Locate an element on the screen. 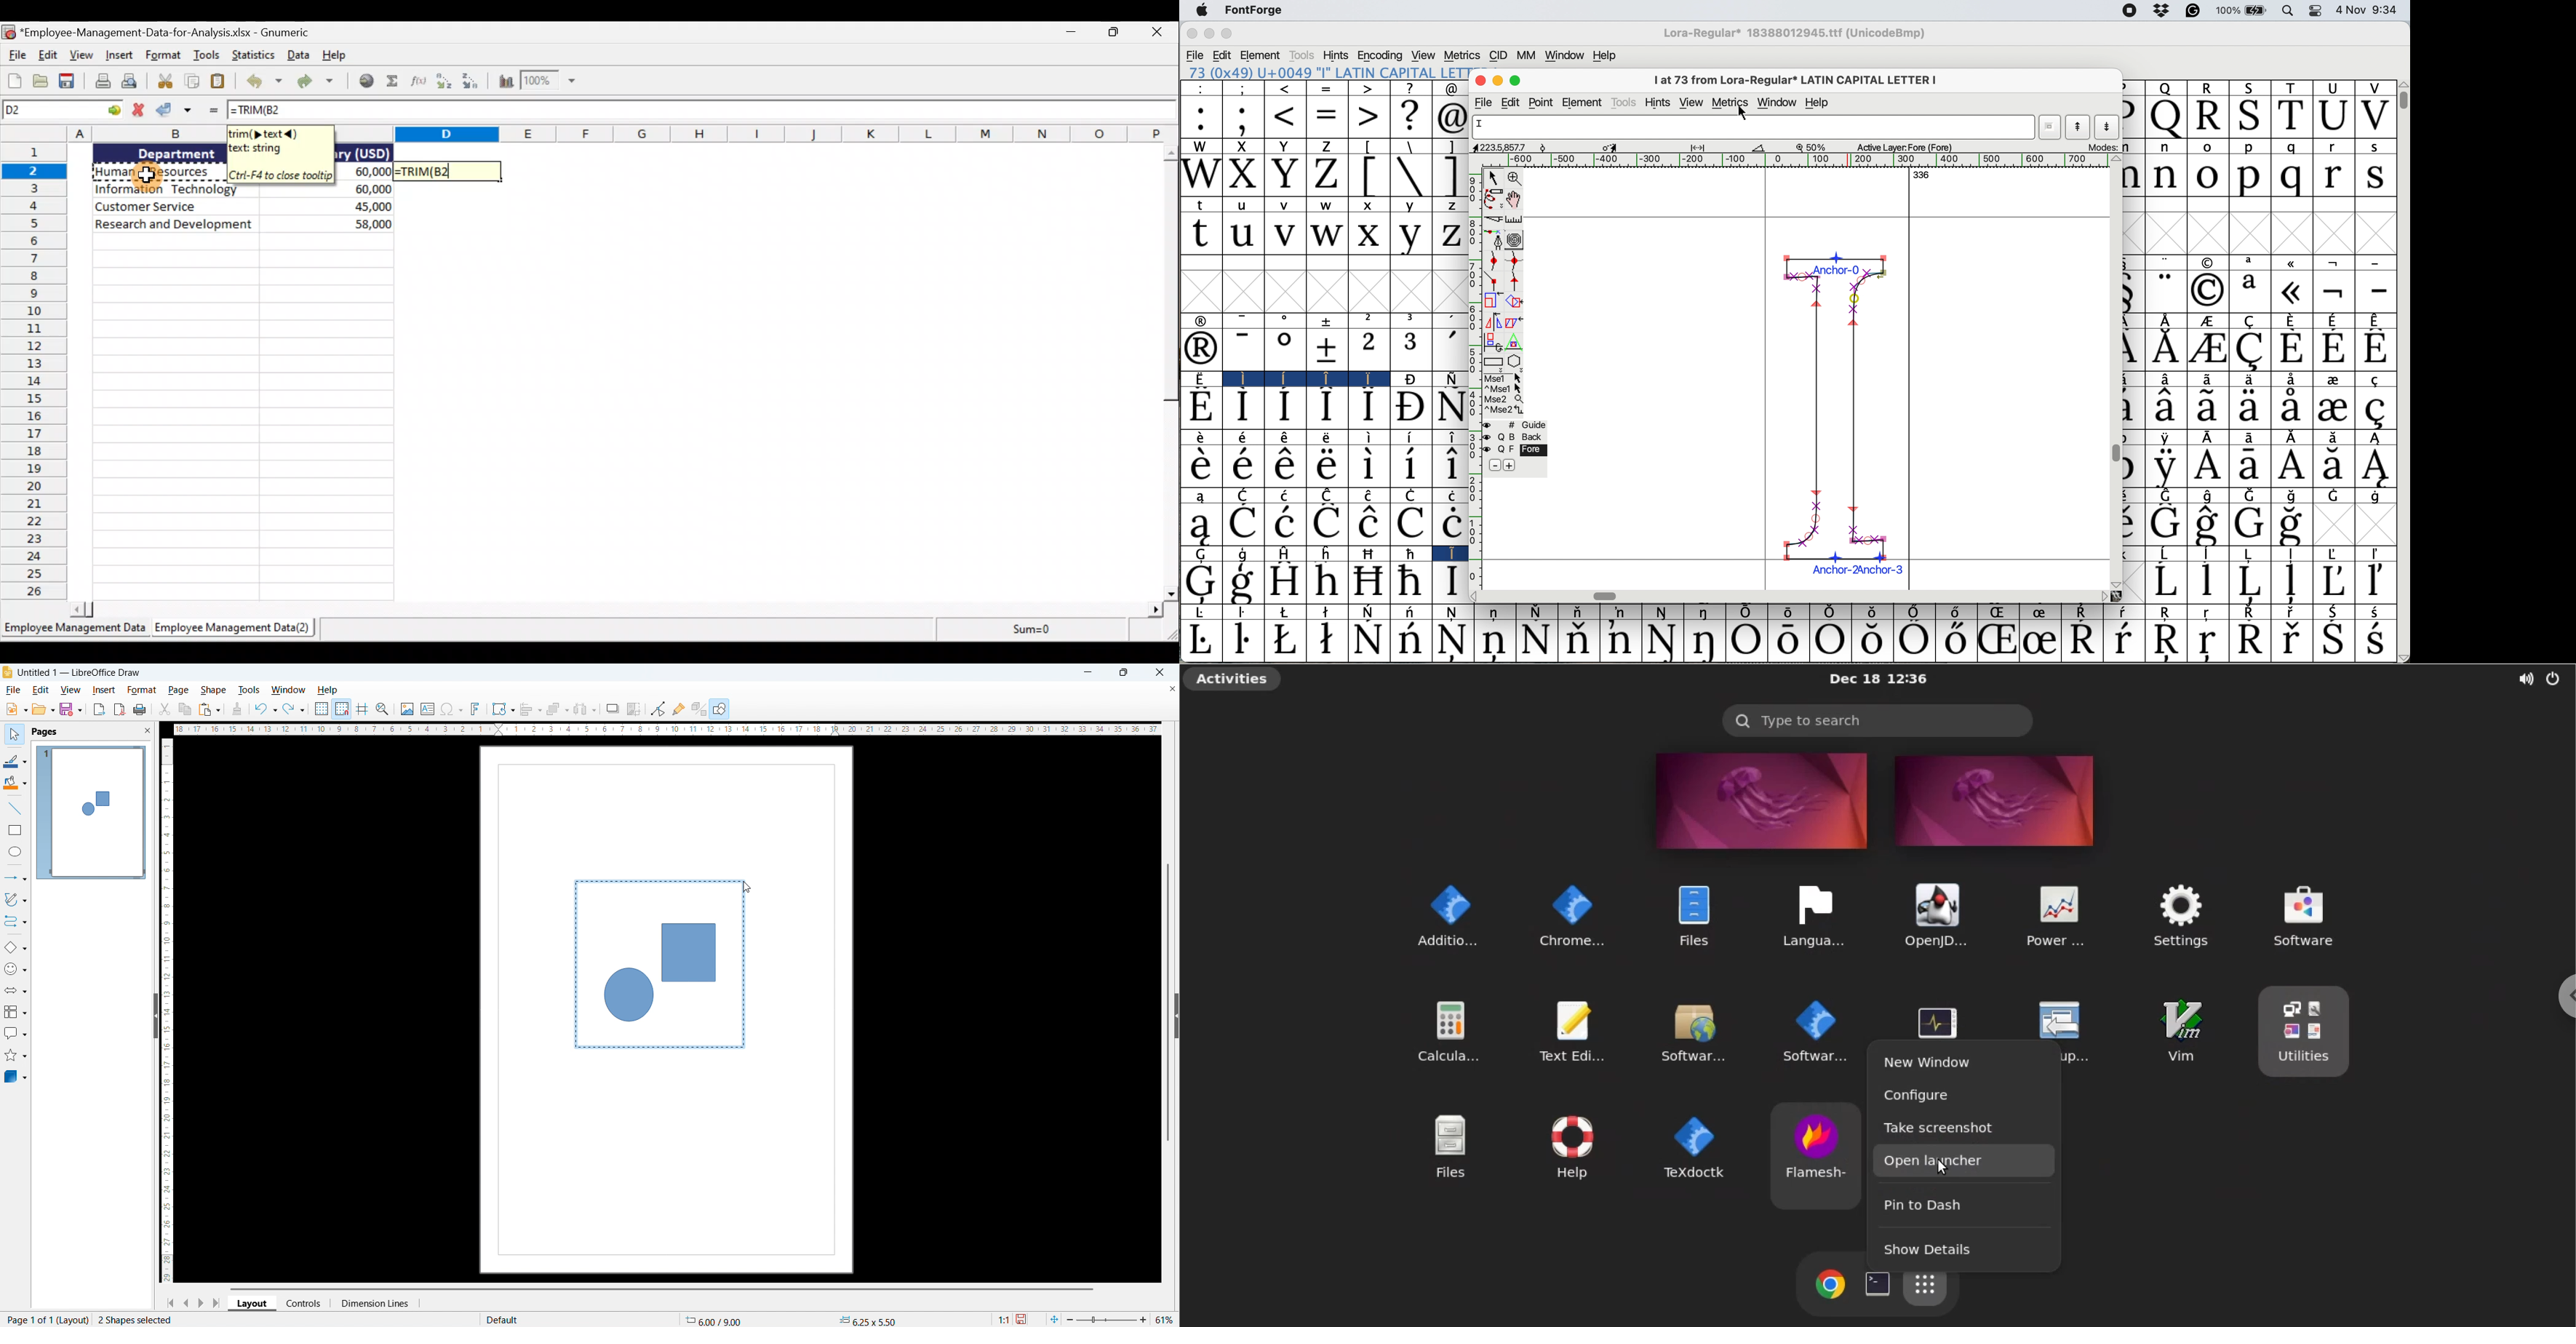  expand sidebar is located at coordinates (1176, 1016).